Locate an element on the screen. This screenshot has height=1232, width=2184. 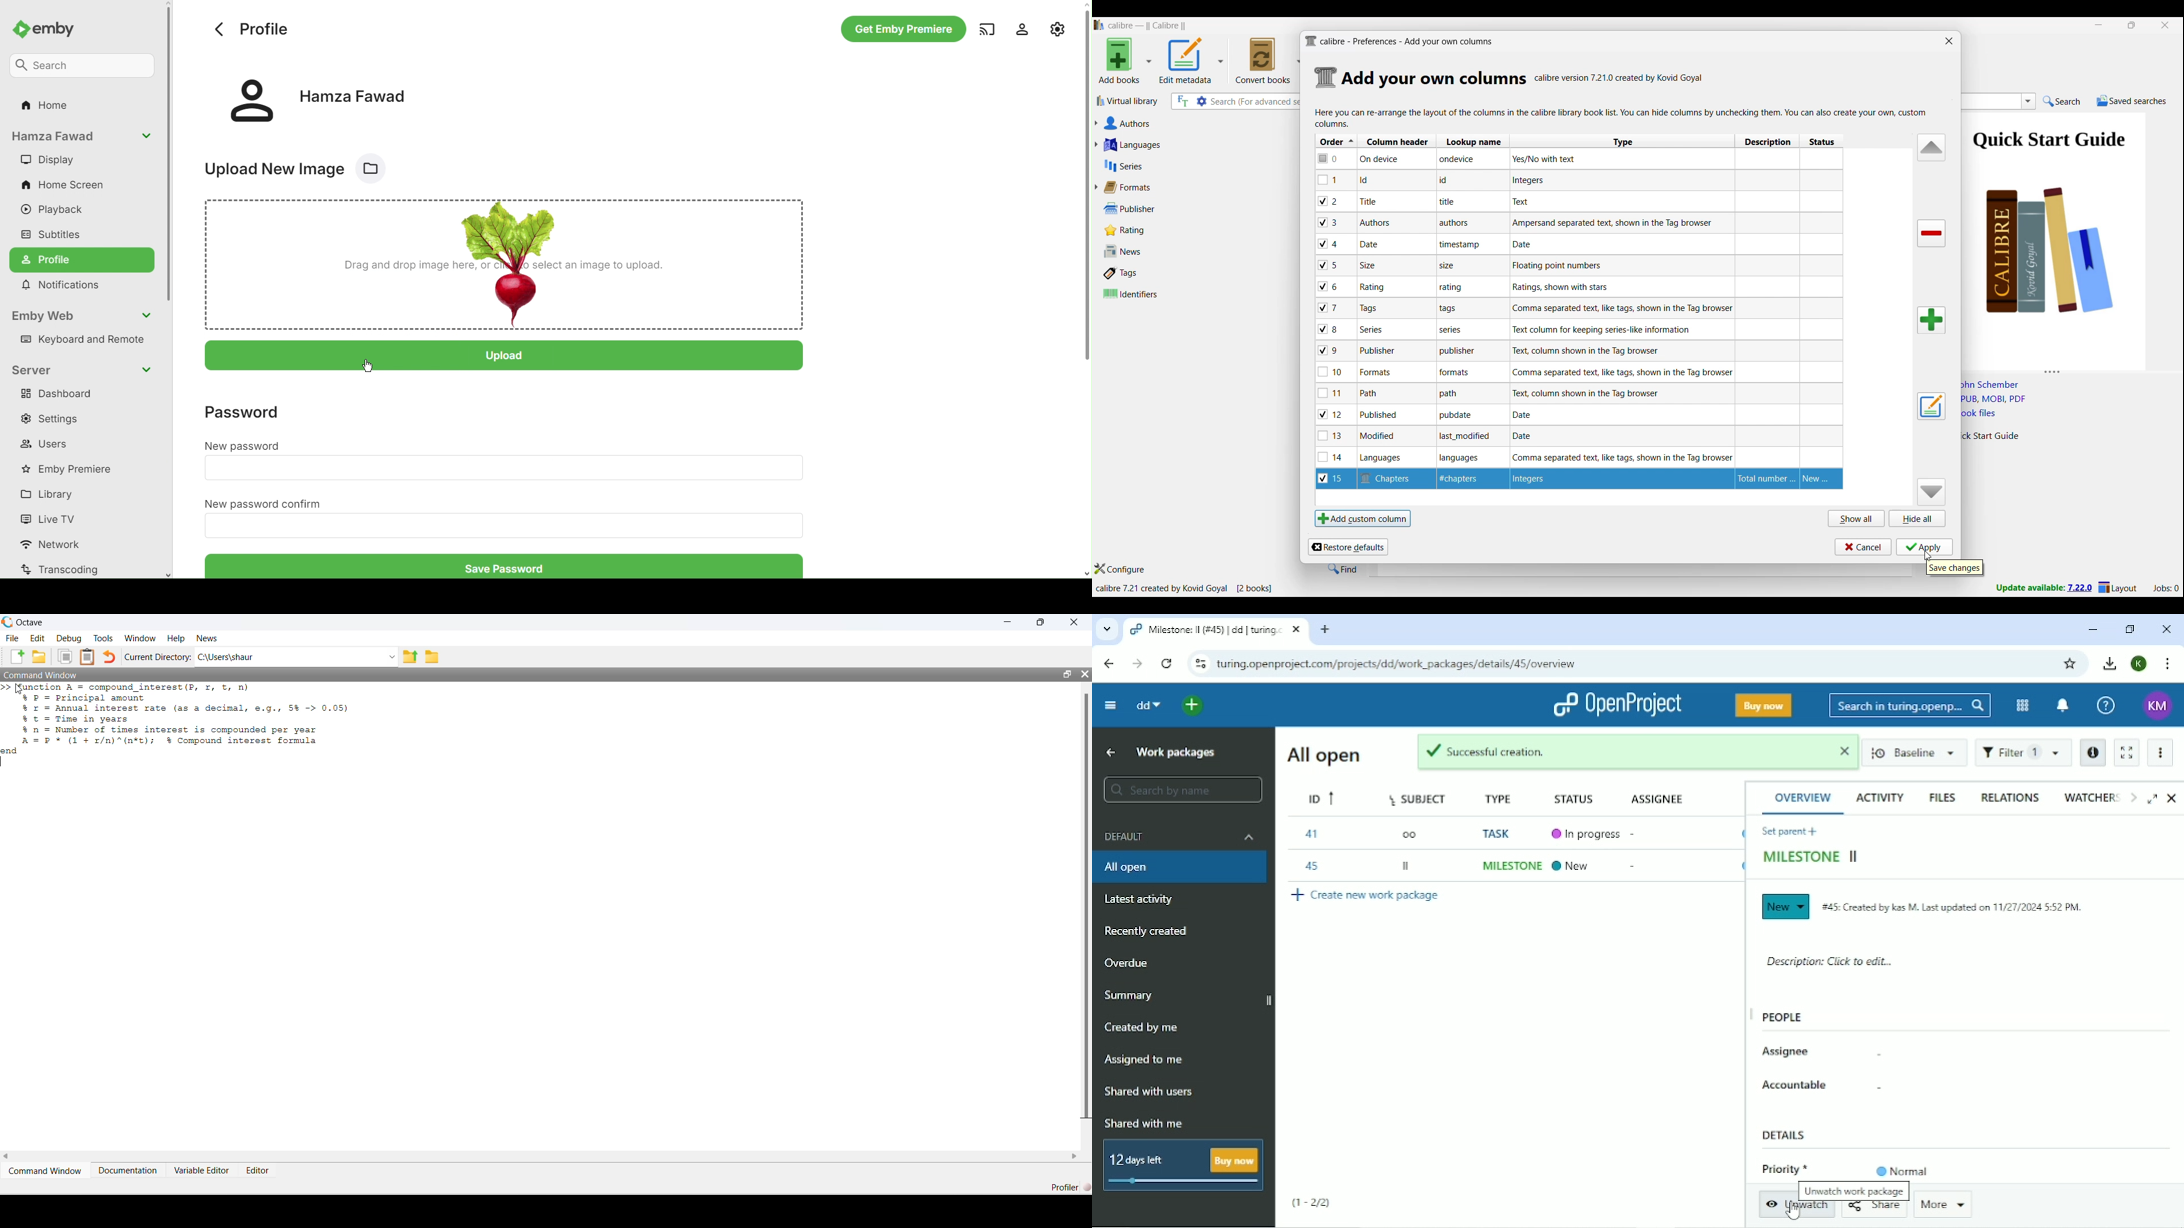
Created by and on is located at coordinates (1953, 907).